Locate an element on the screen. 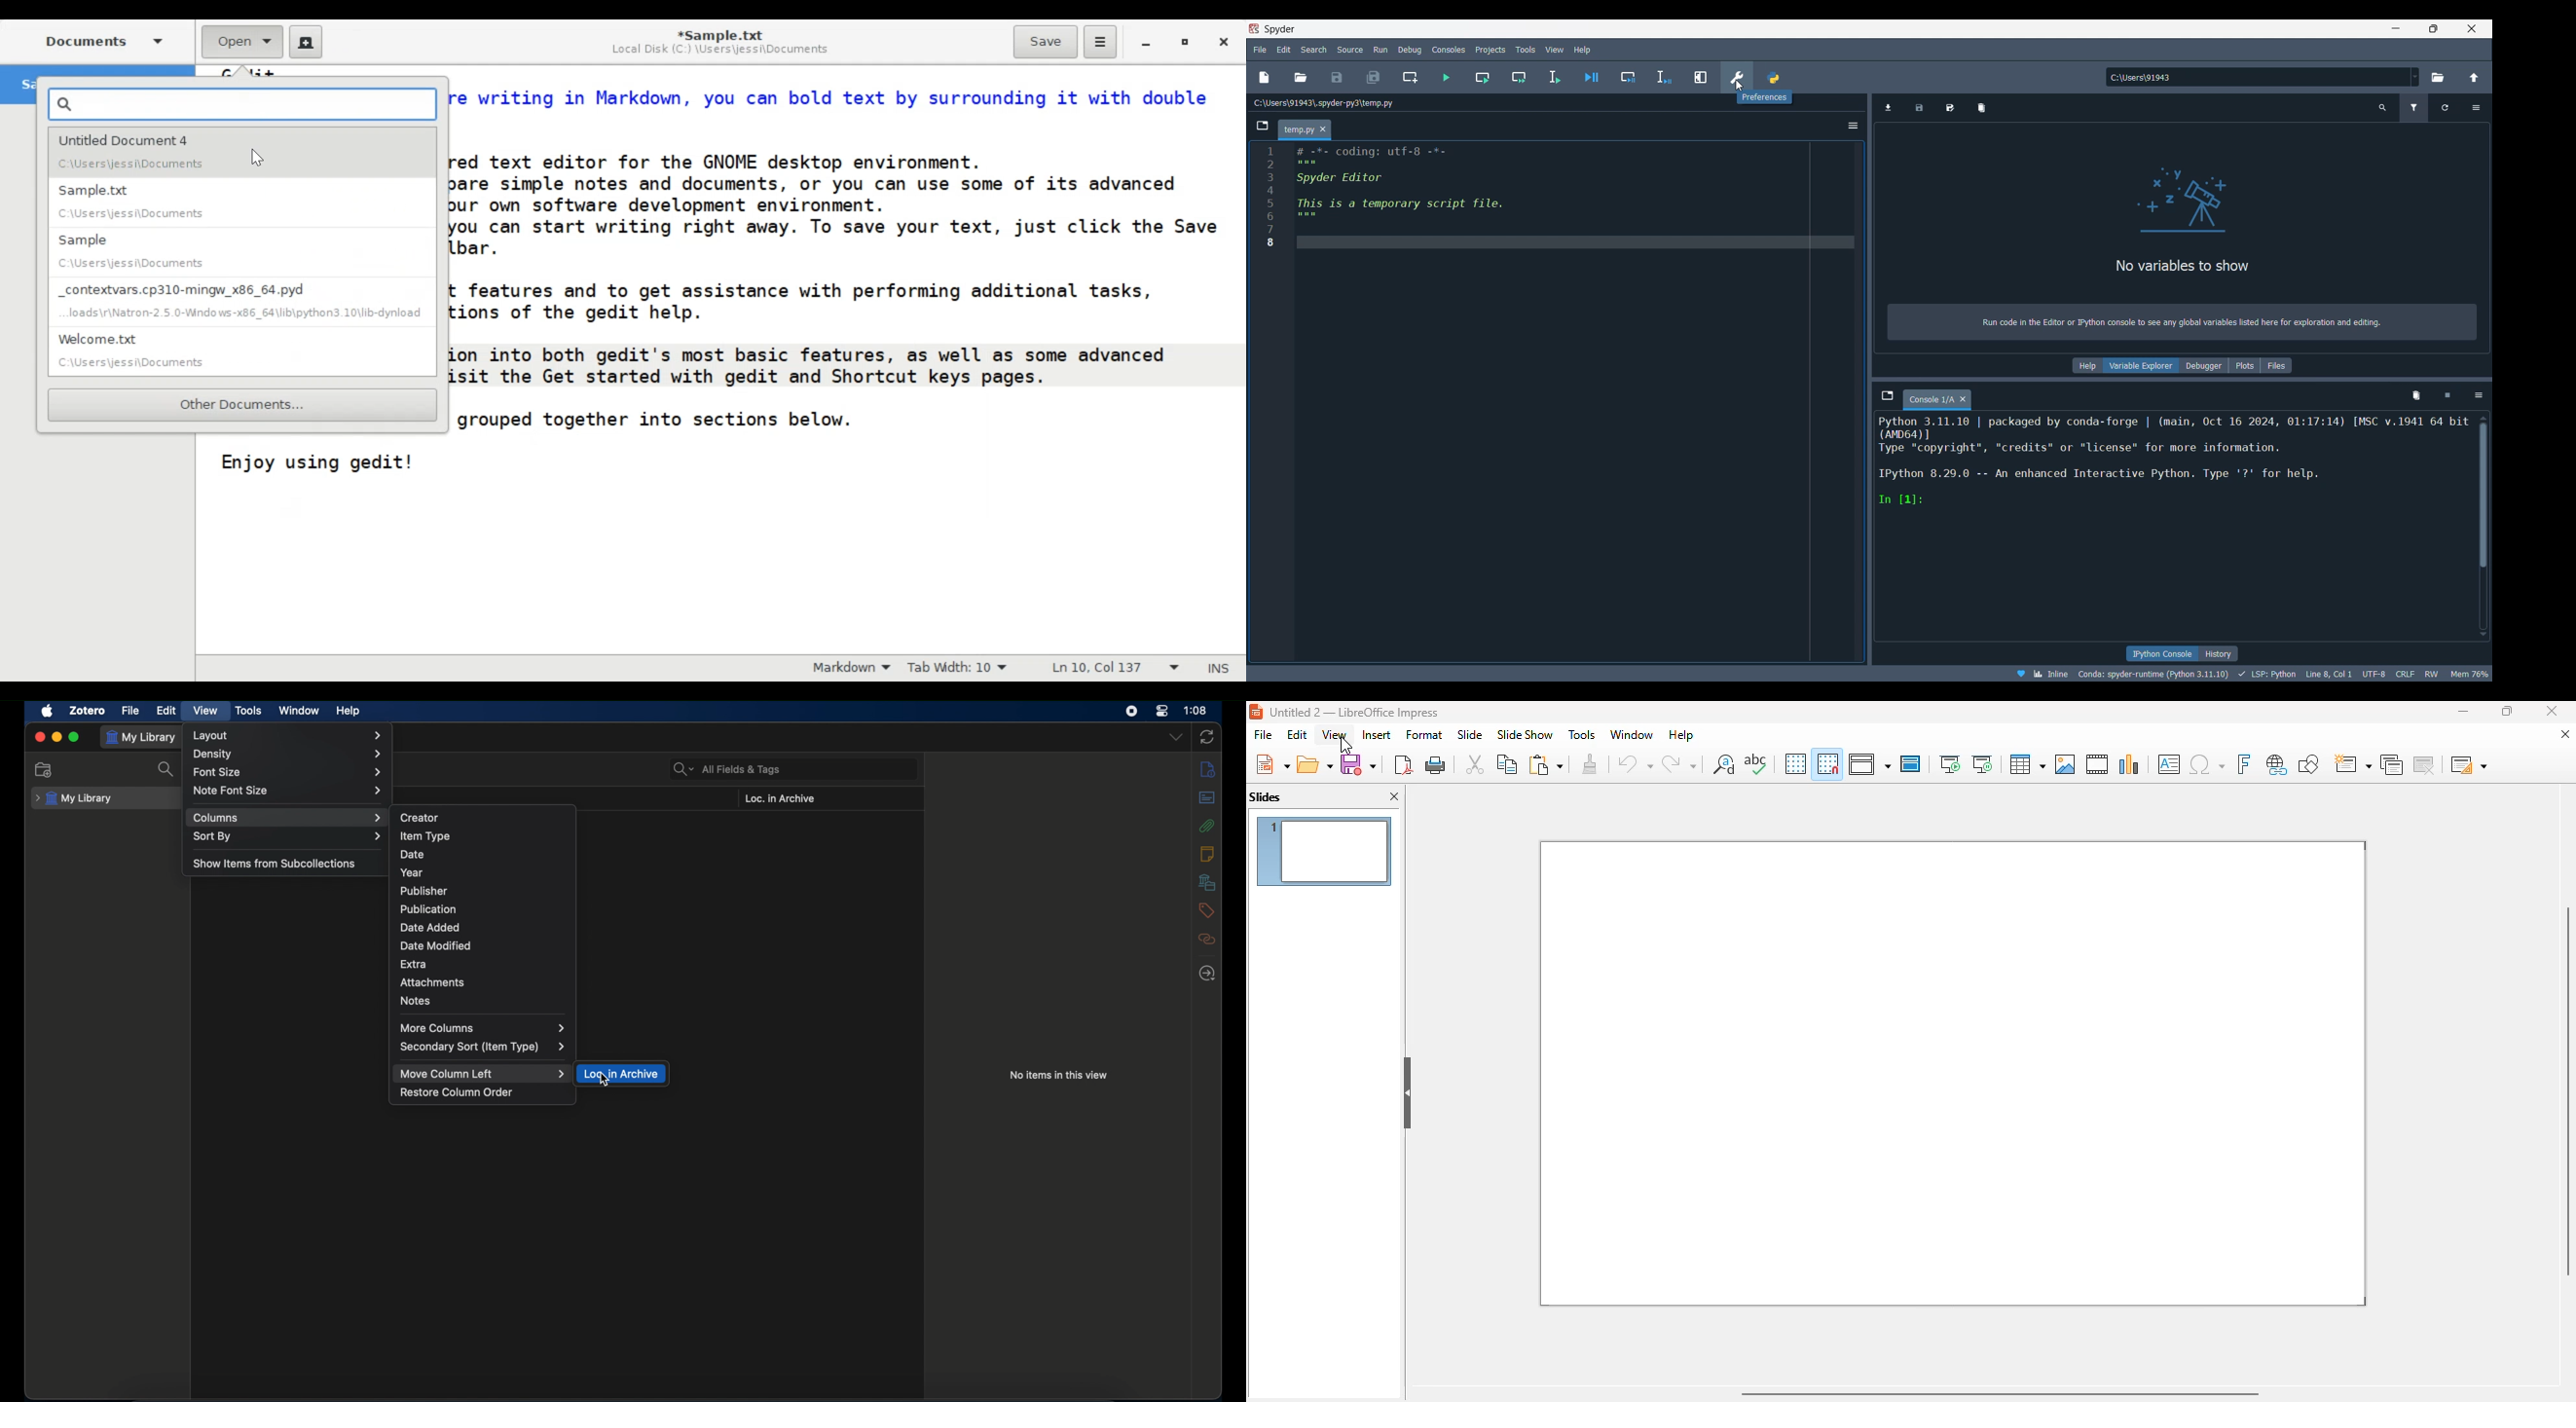 This screenshot has height=1428, width=2576. font size is located at coordinates (288, 773).